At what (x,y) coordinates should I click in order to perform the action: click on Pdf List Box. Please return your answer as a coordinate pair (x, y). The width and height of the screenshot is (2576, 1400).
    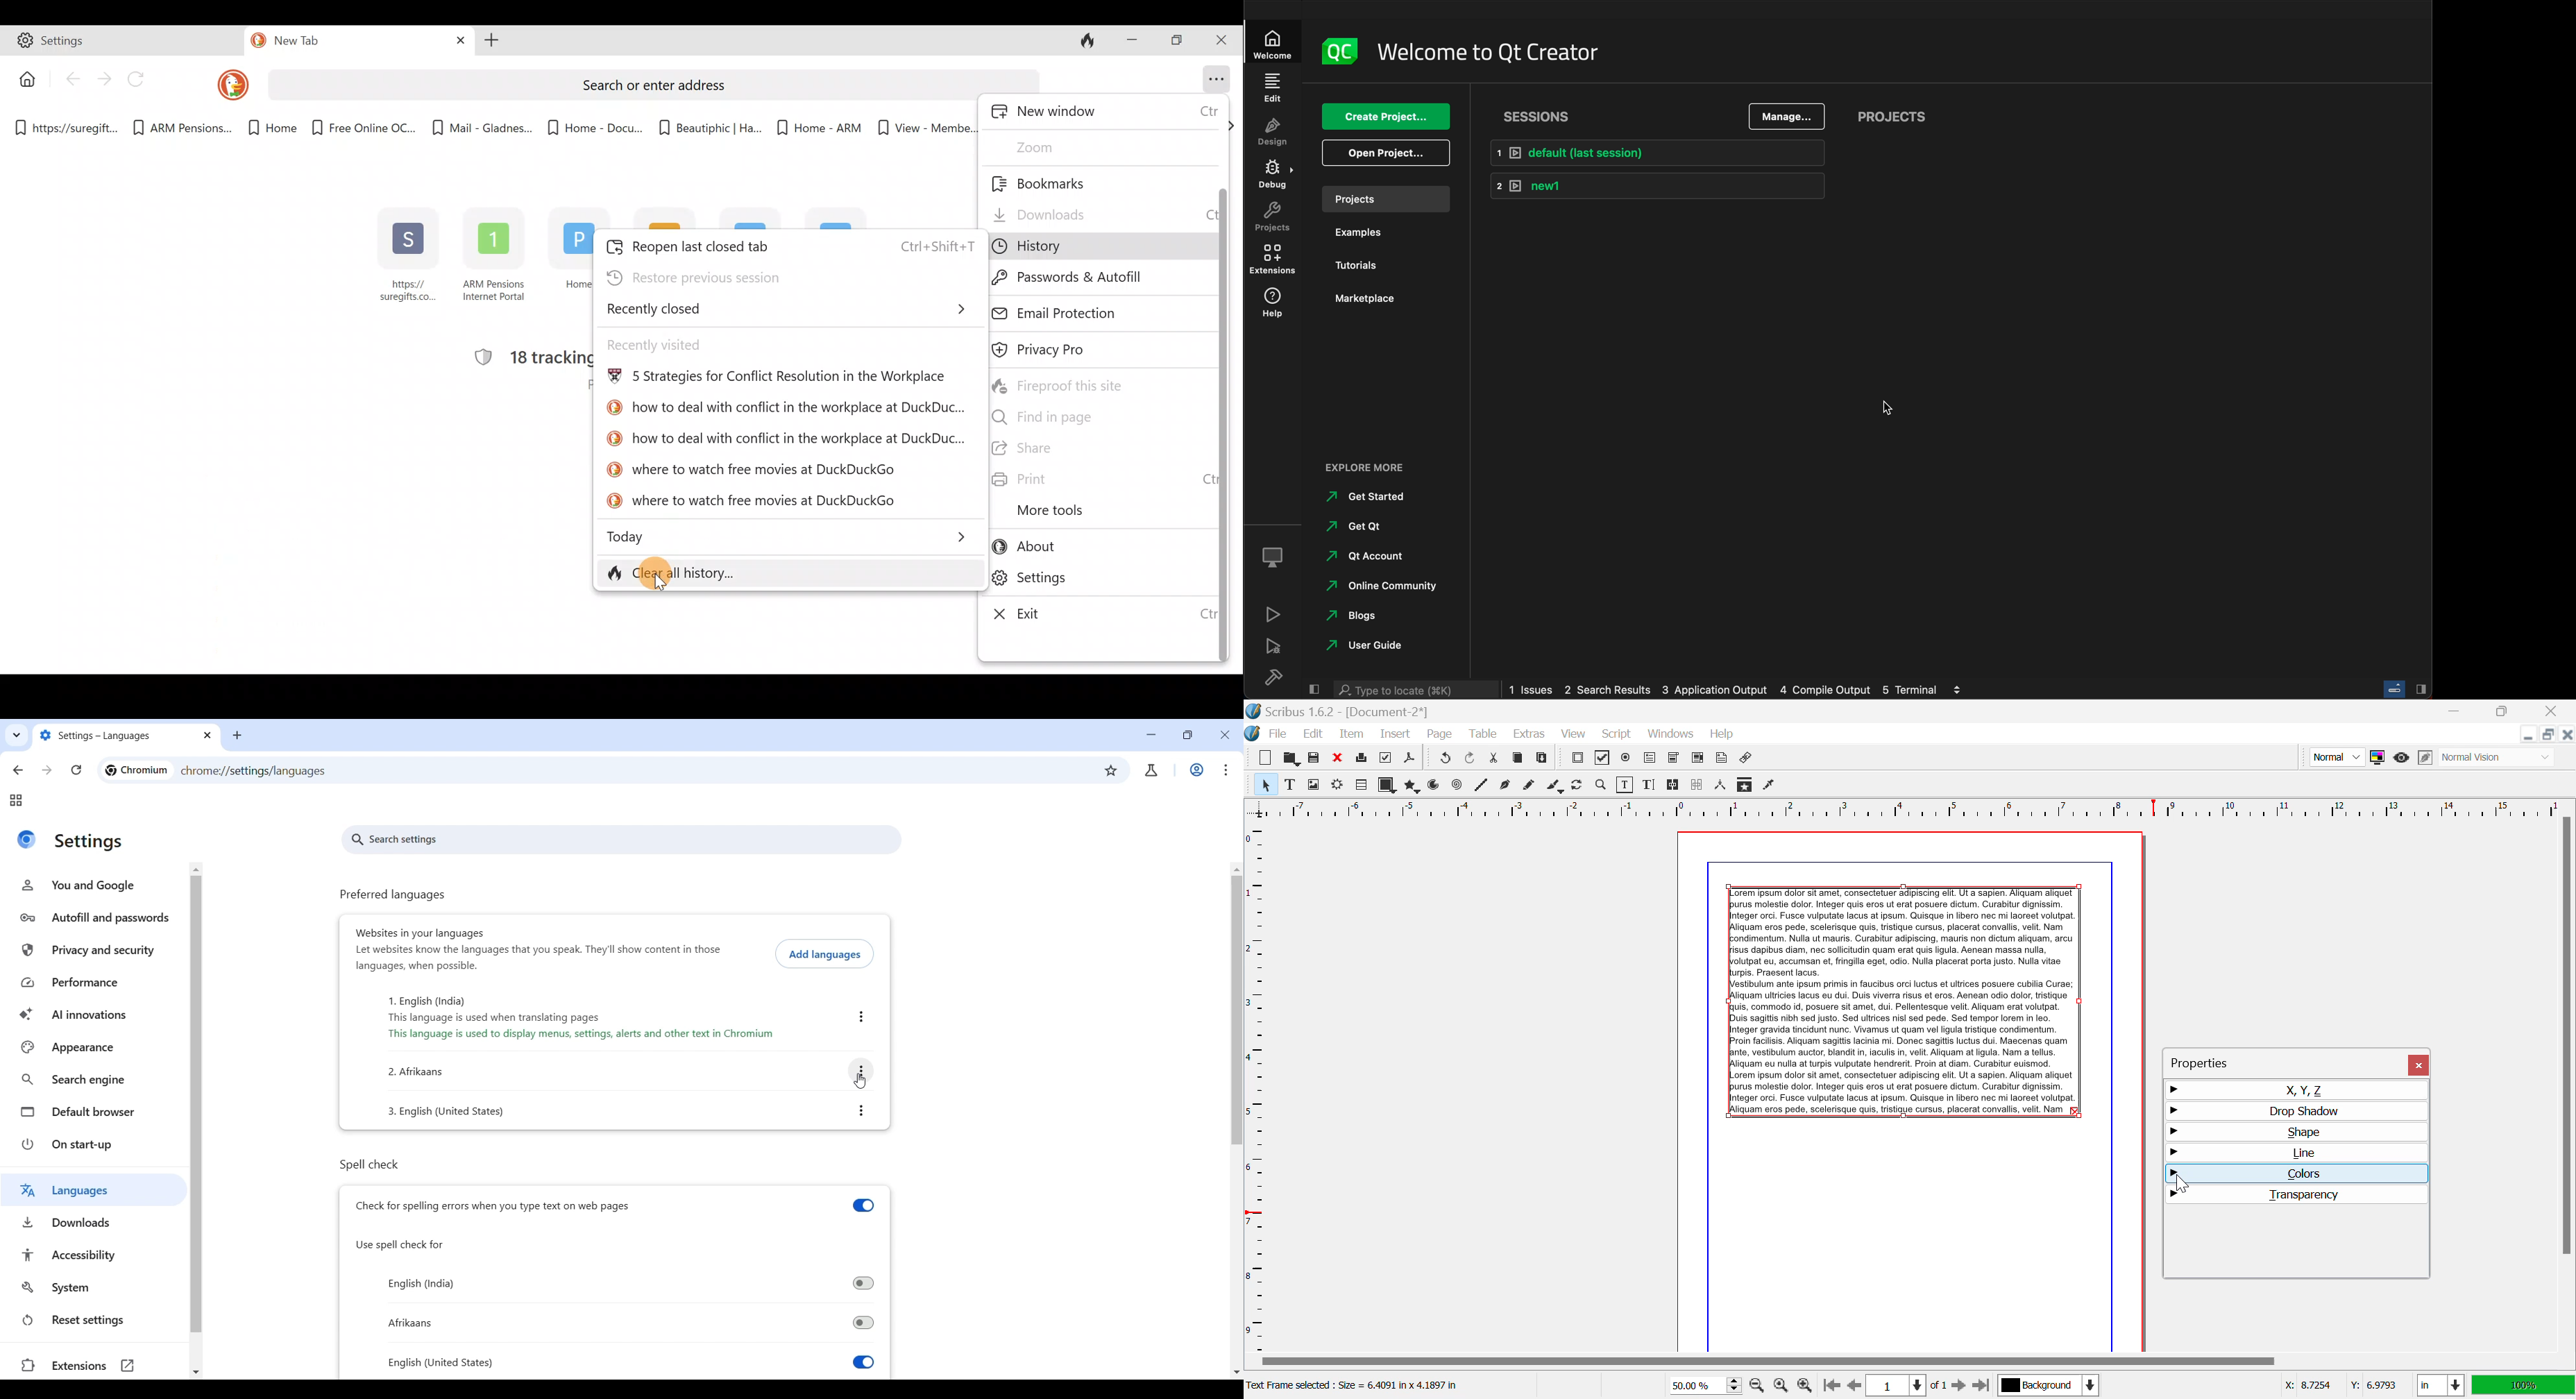
    Looking at the image, I should click on (1697, 759).